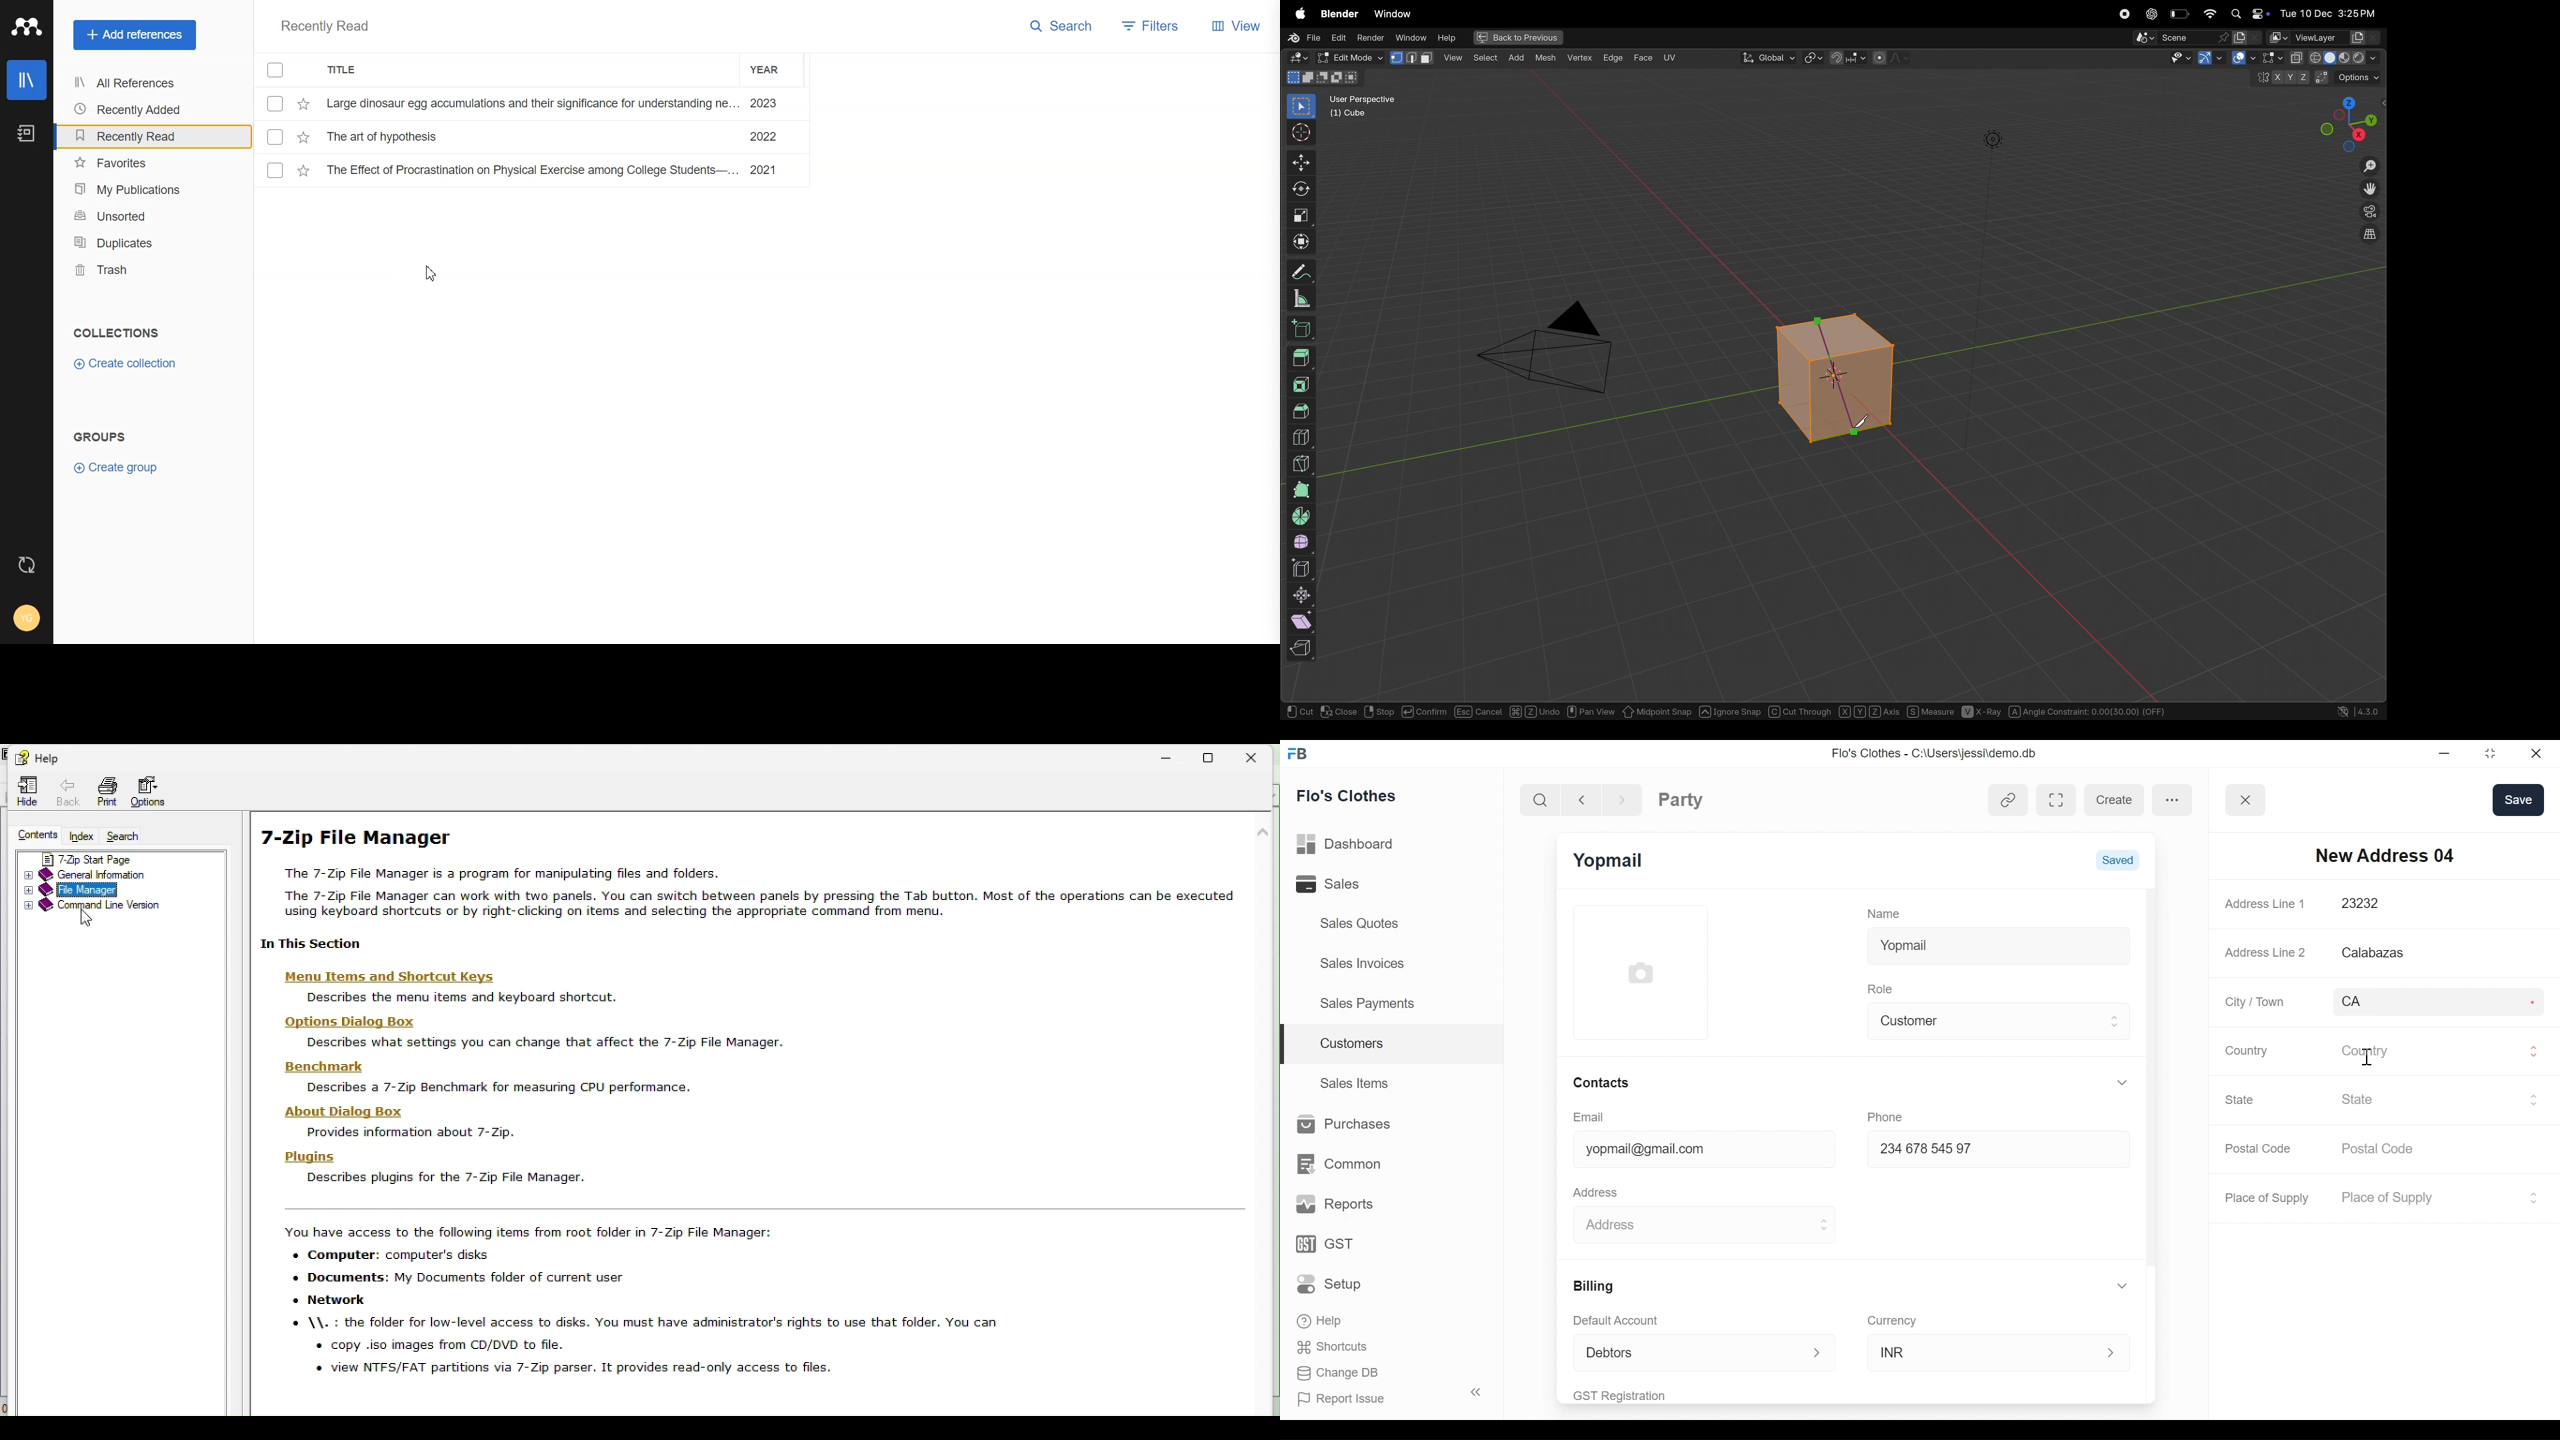  I want to click on Navigate back, so click(1580, 799).